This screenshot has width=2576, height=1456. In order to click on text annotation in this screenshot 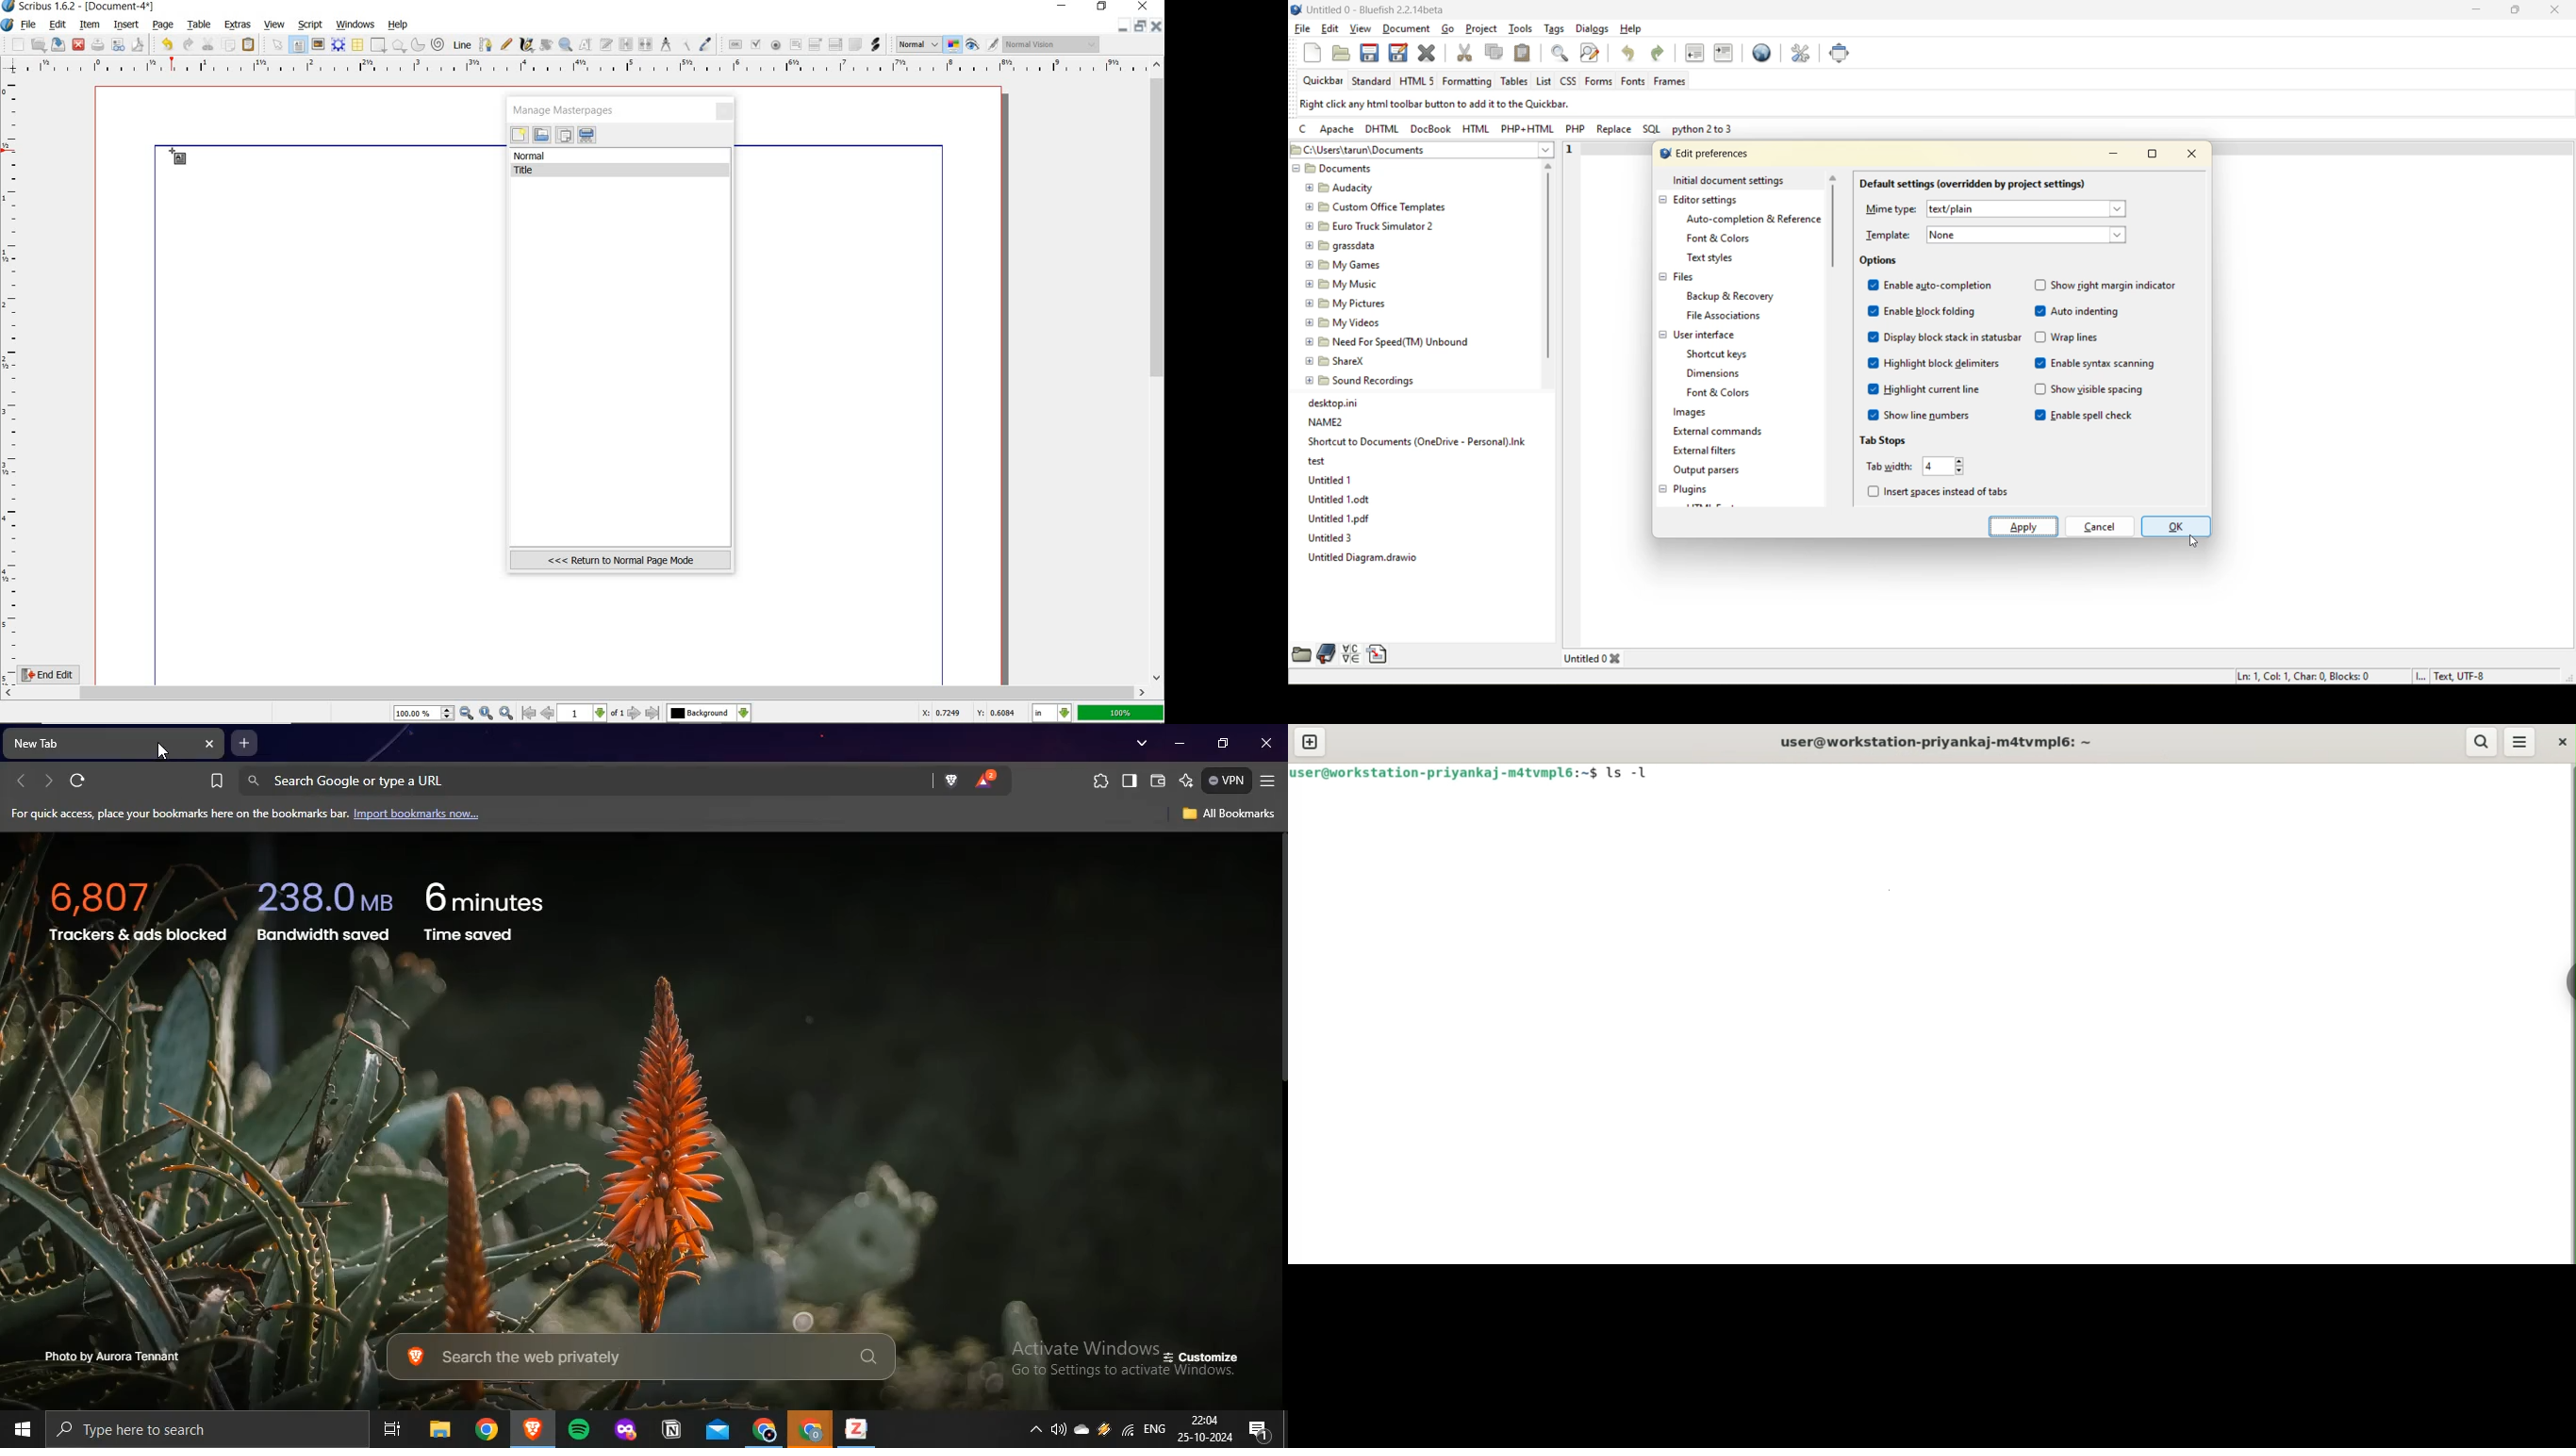, I will do `click(855, 45)`.